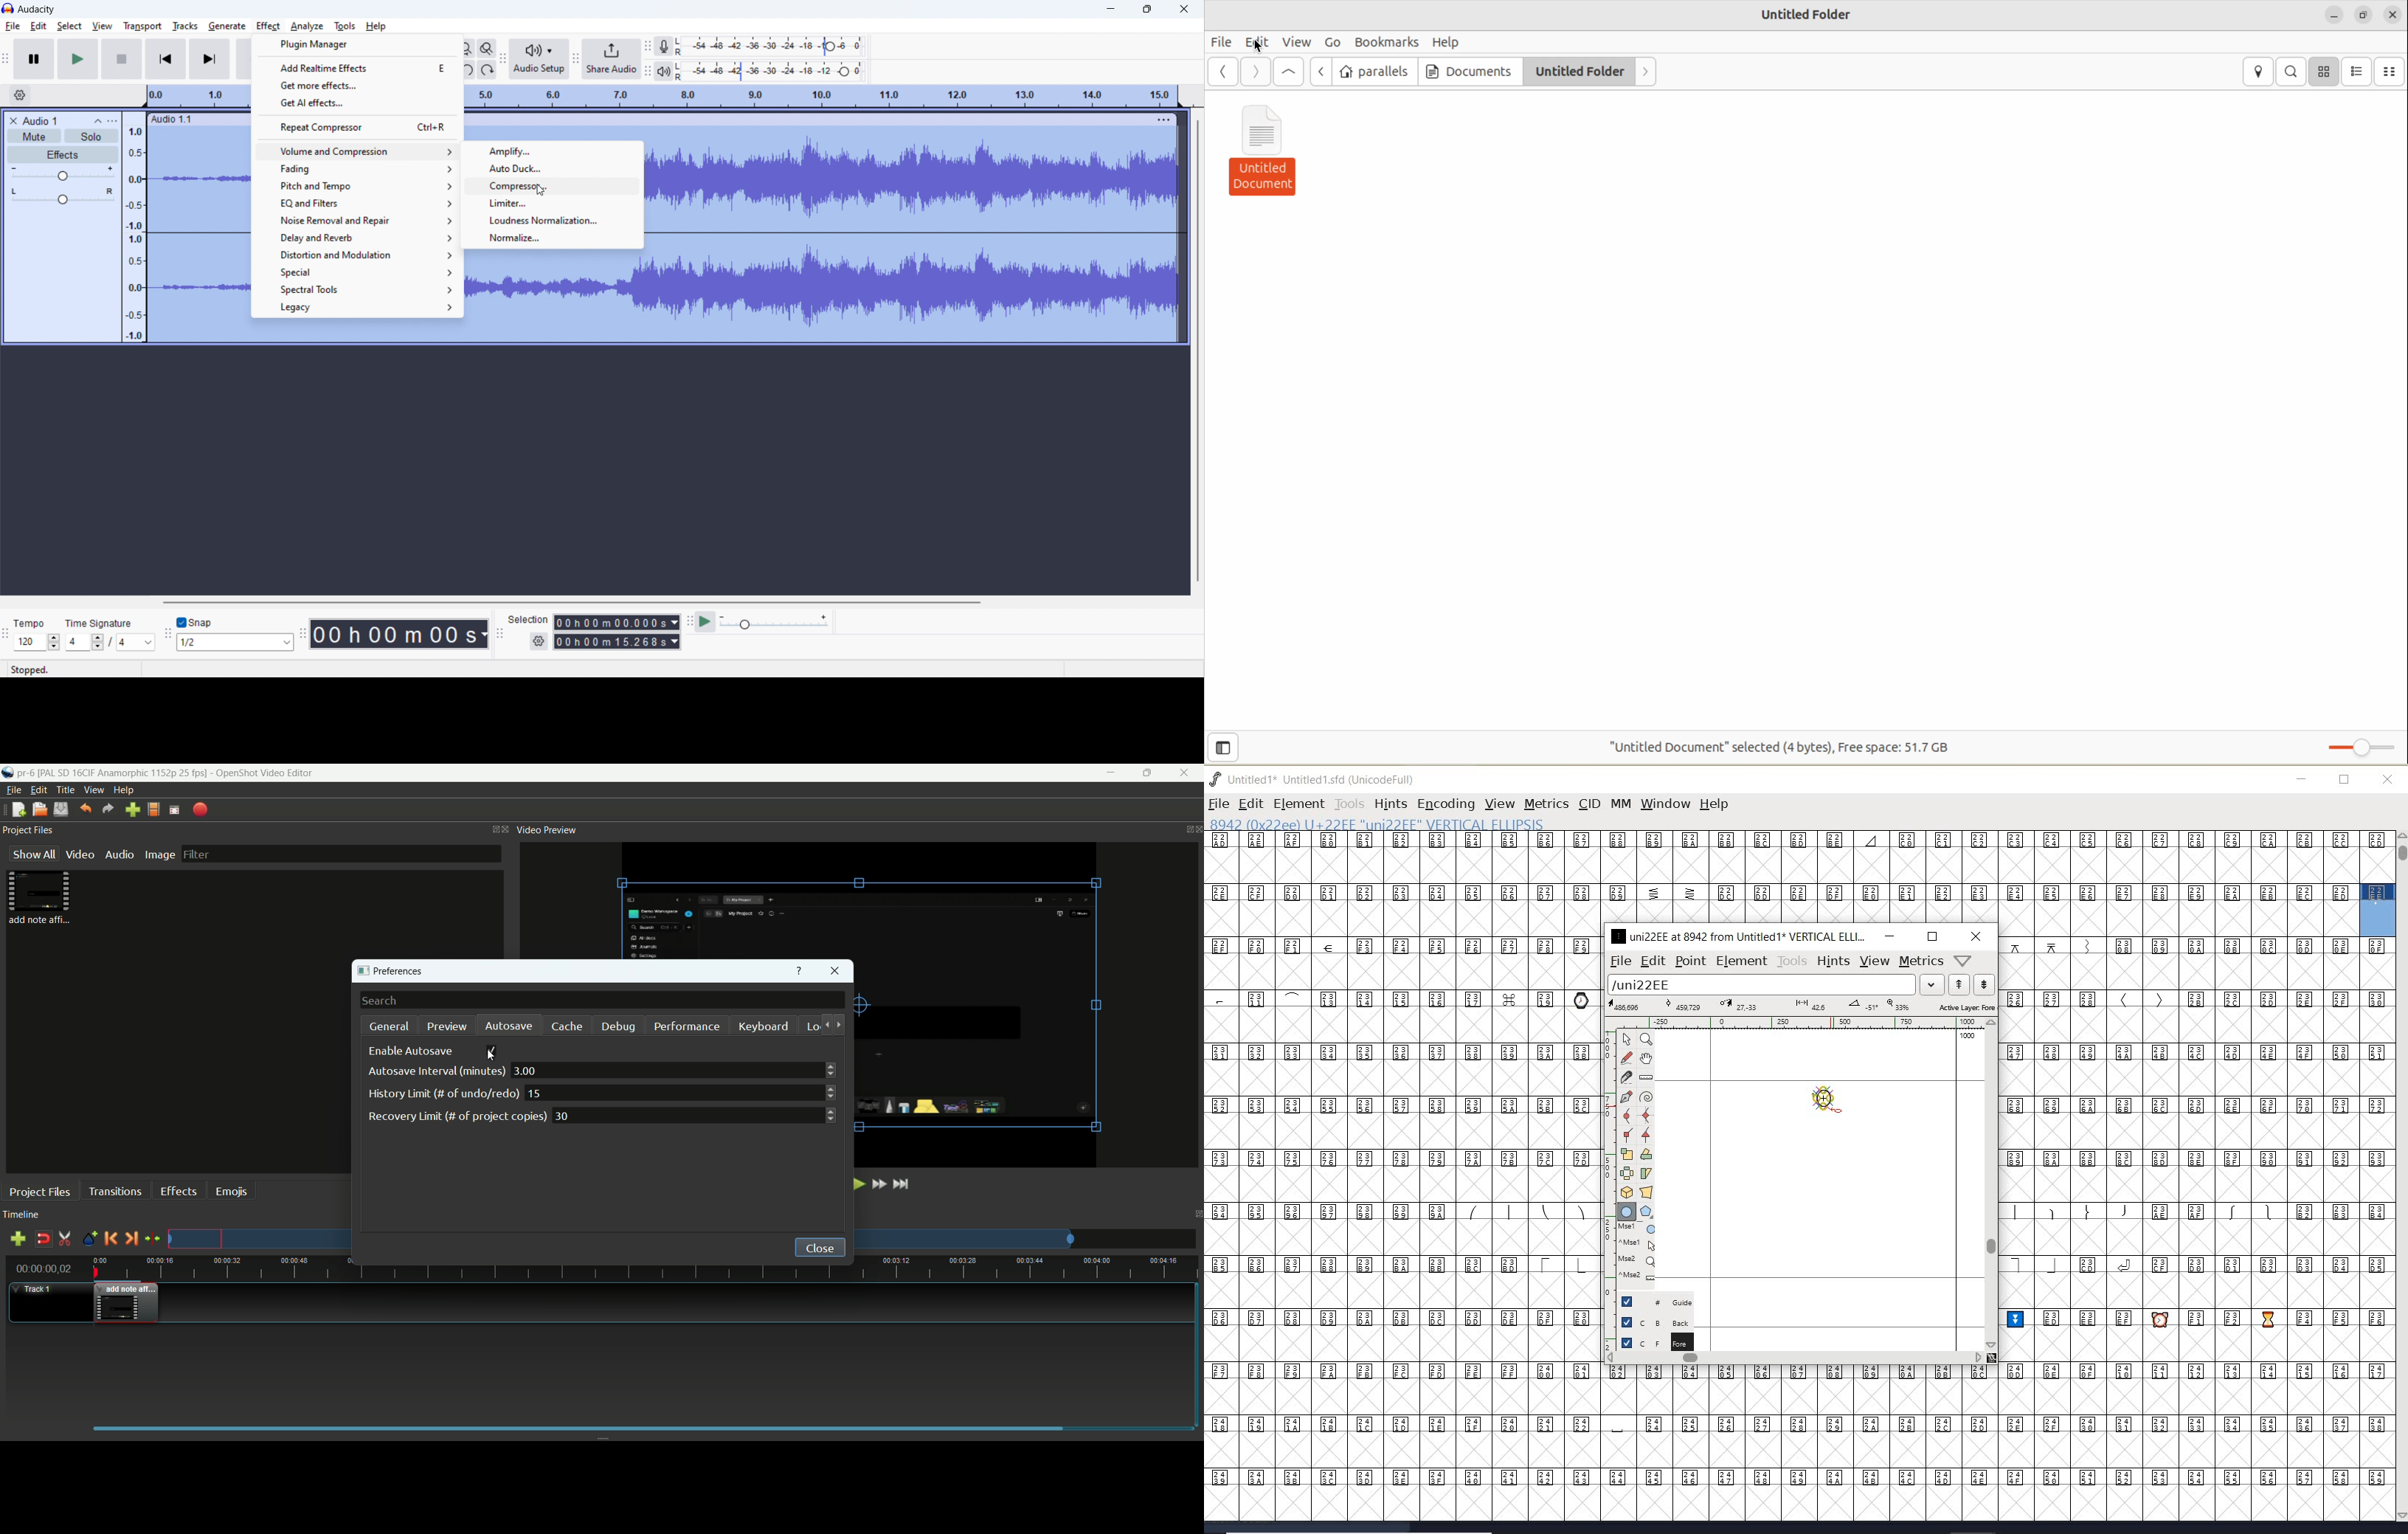 The image size is (2408, 1540). What do you see at coordinates (115, 1192) in the screenshot?
I see `transitions` at bounding box center [115, 1192].